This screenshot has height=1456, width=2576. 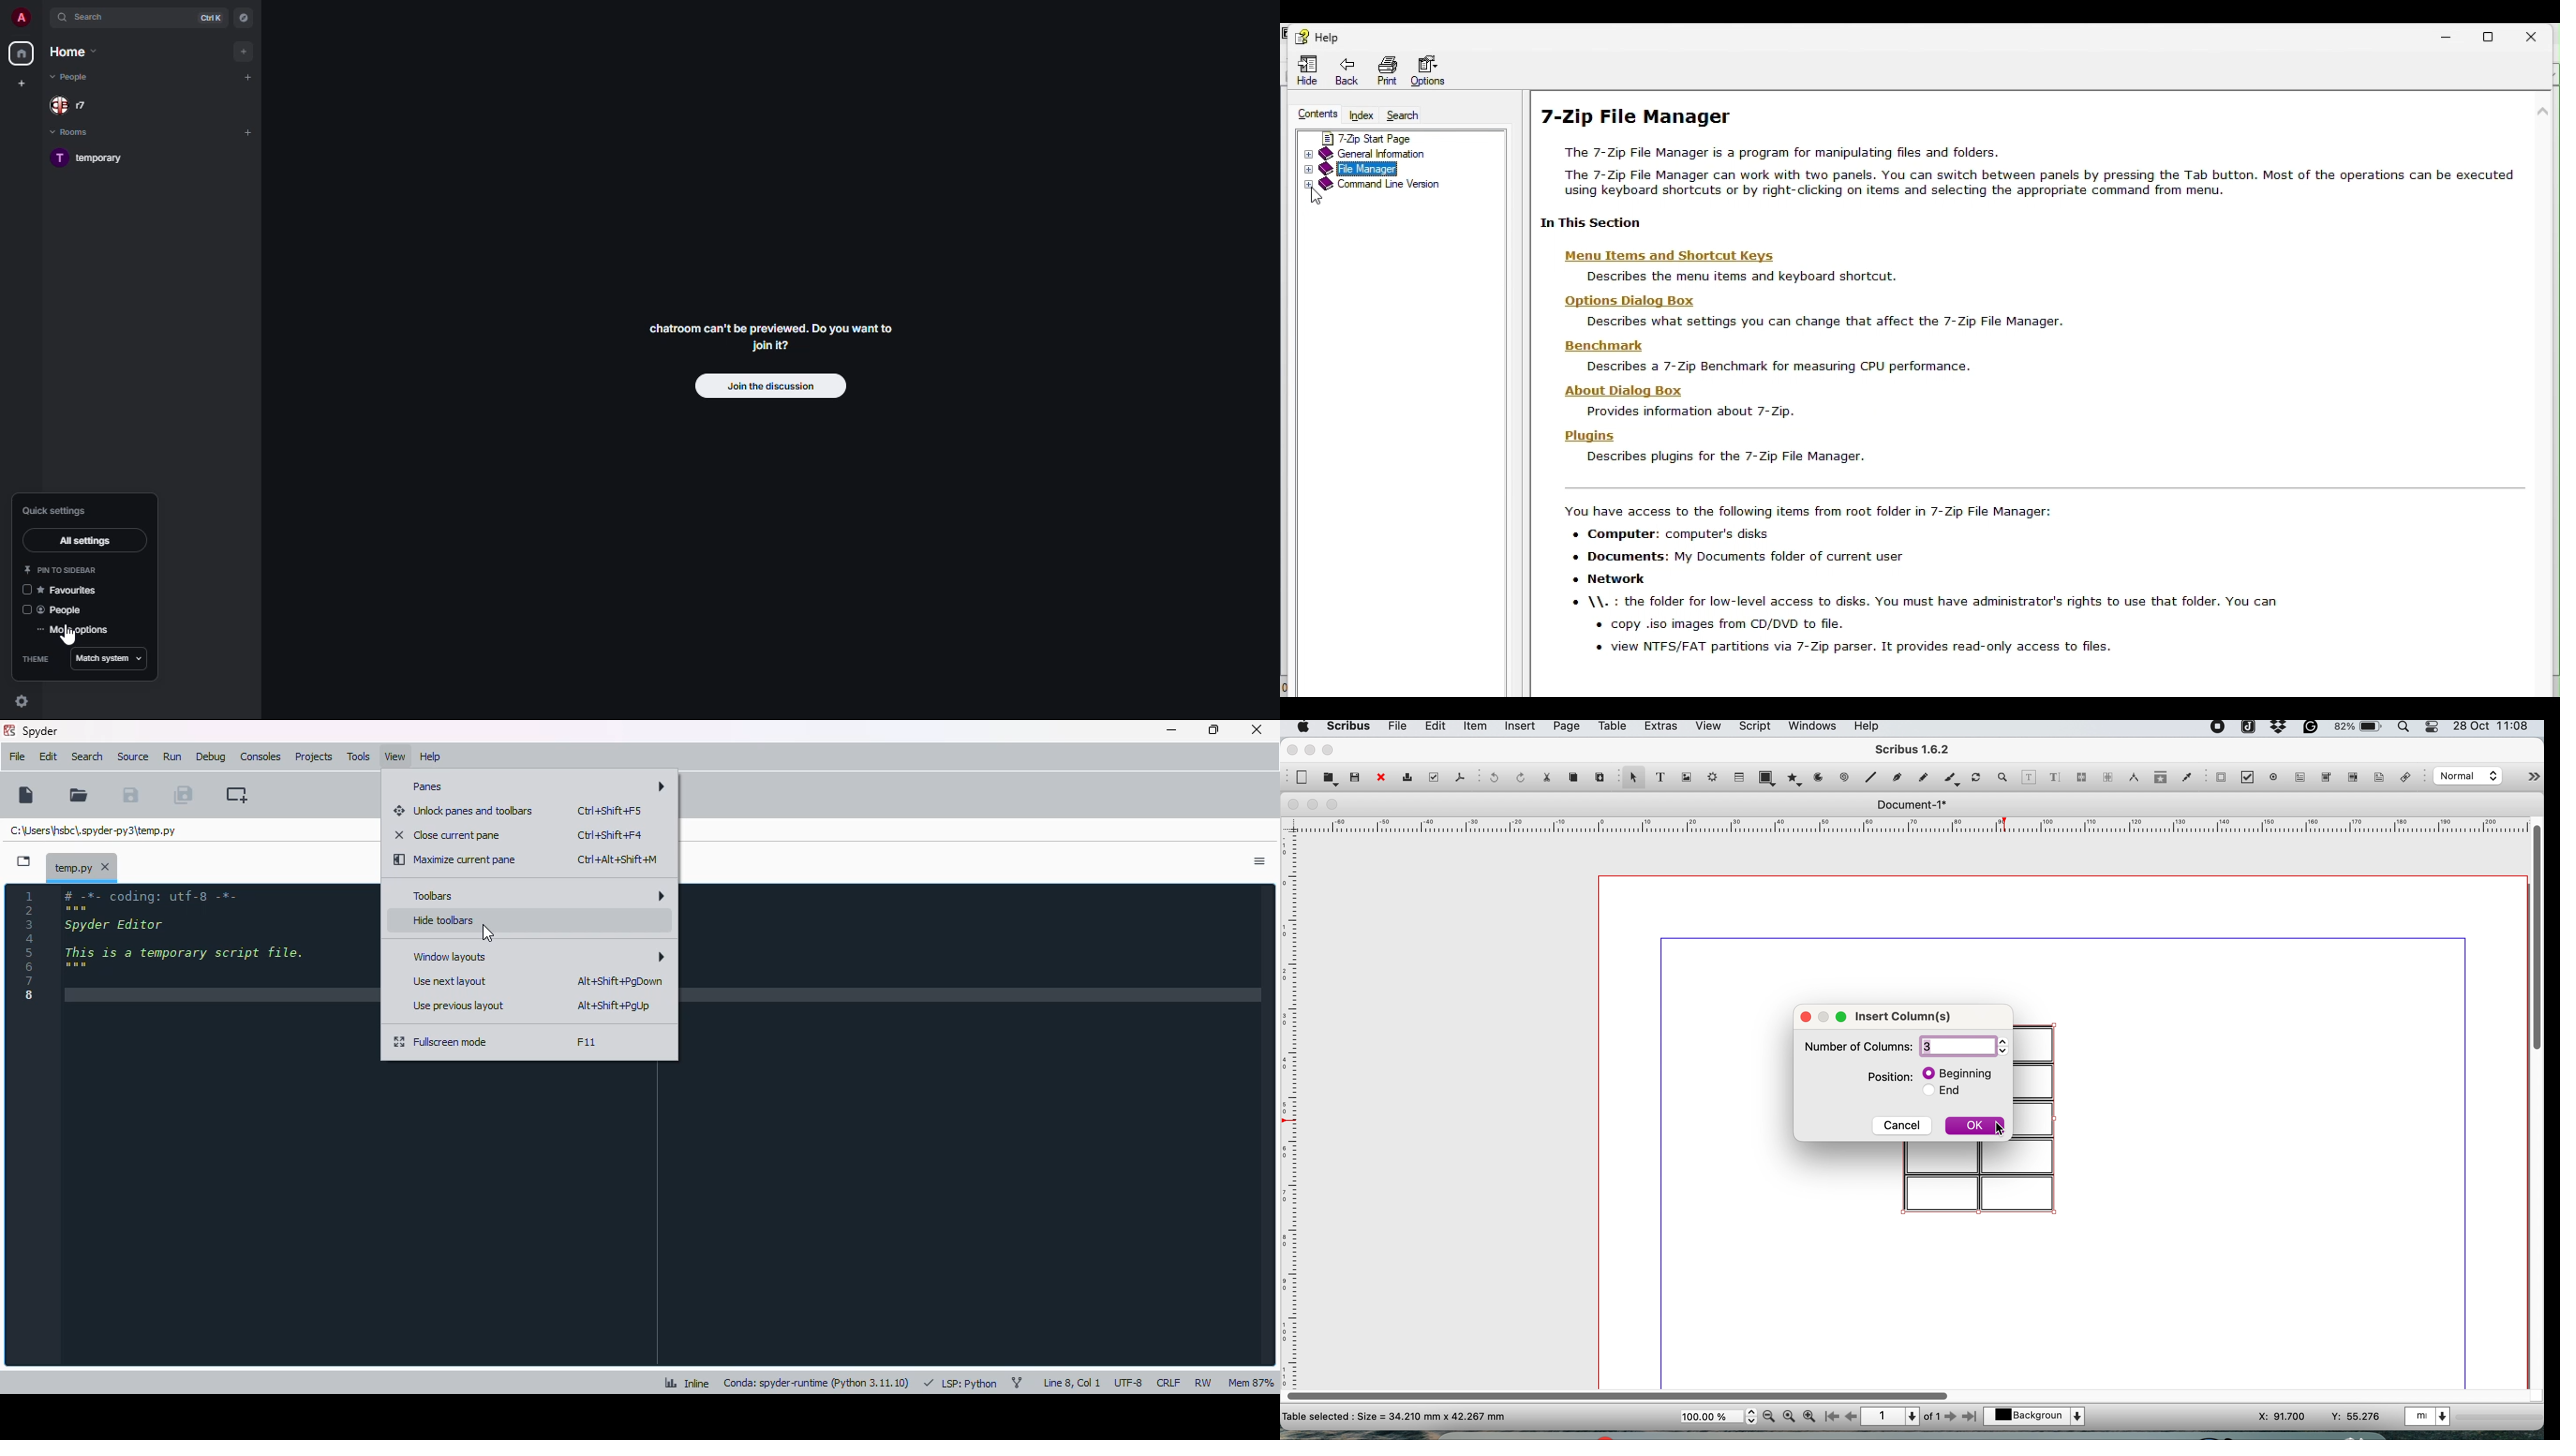 I want to click on people, so click(x=64, y=611).